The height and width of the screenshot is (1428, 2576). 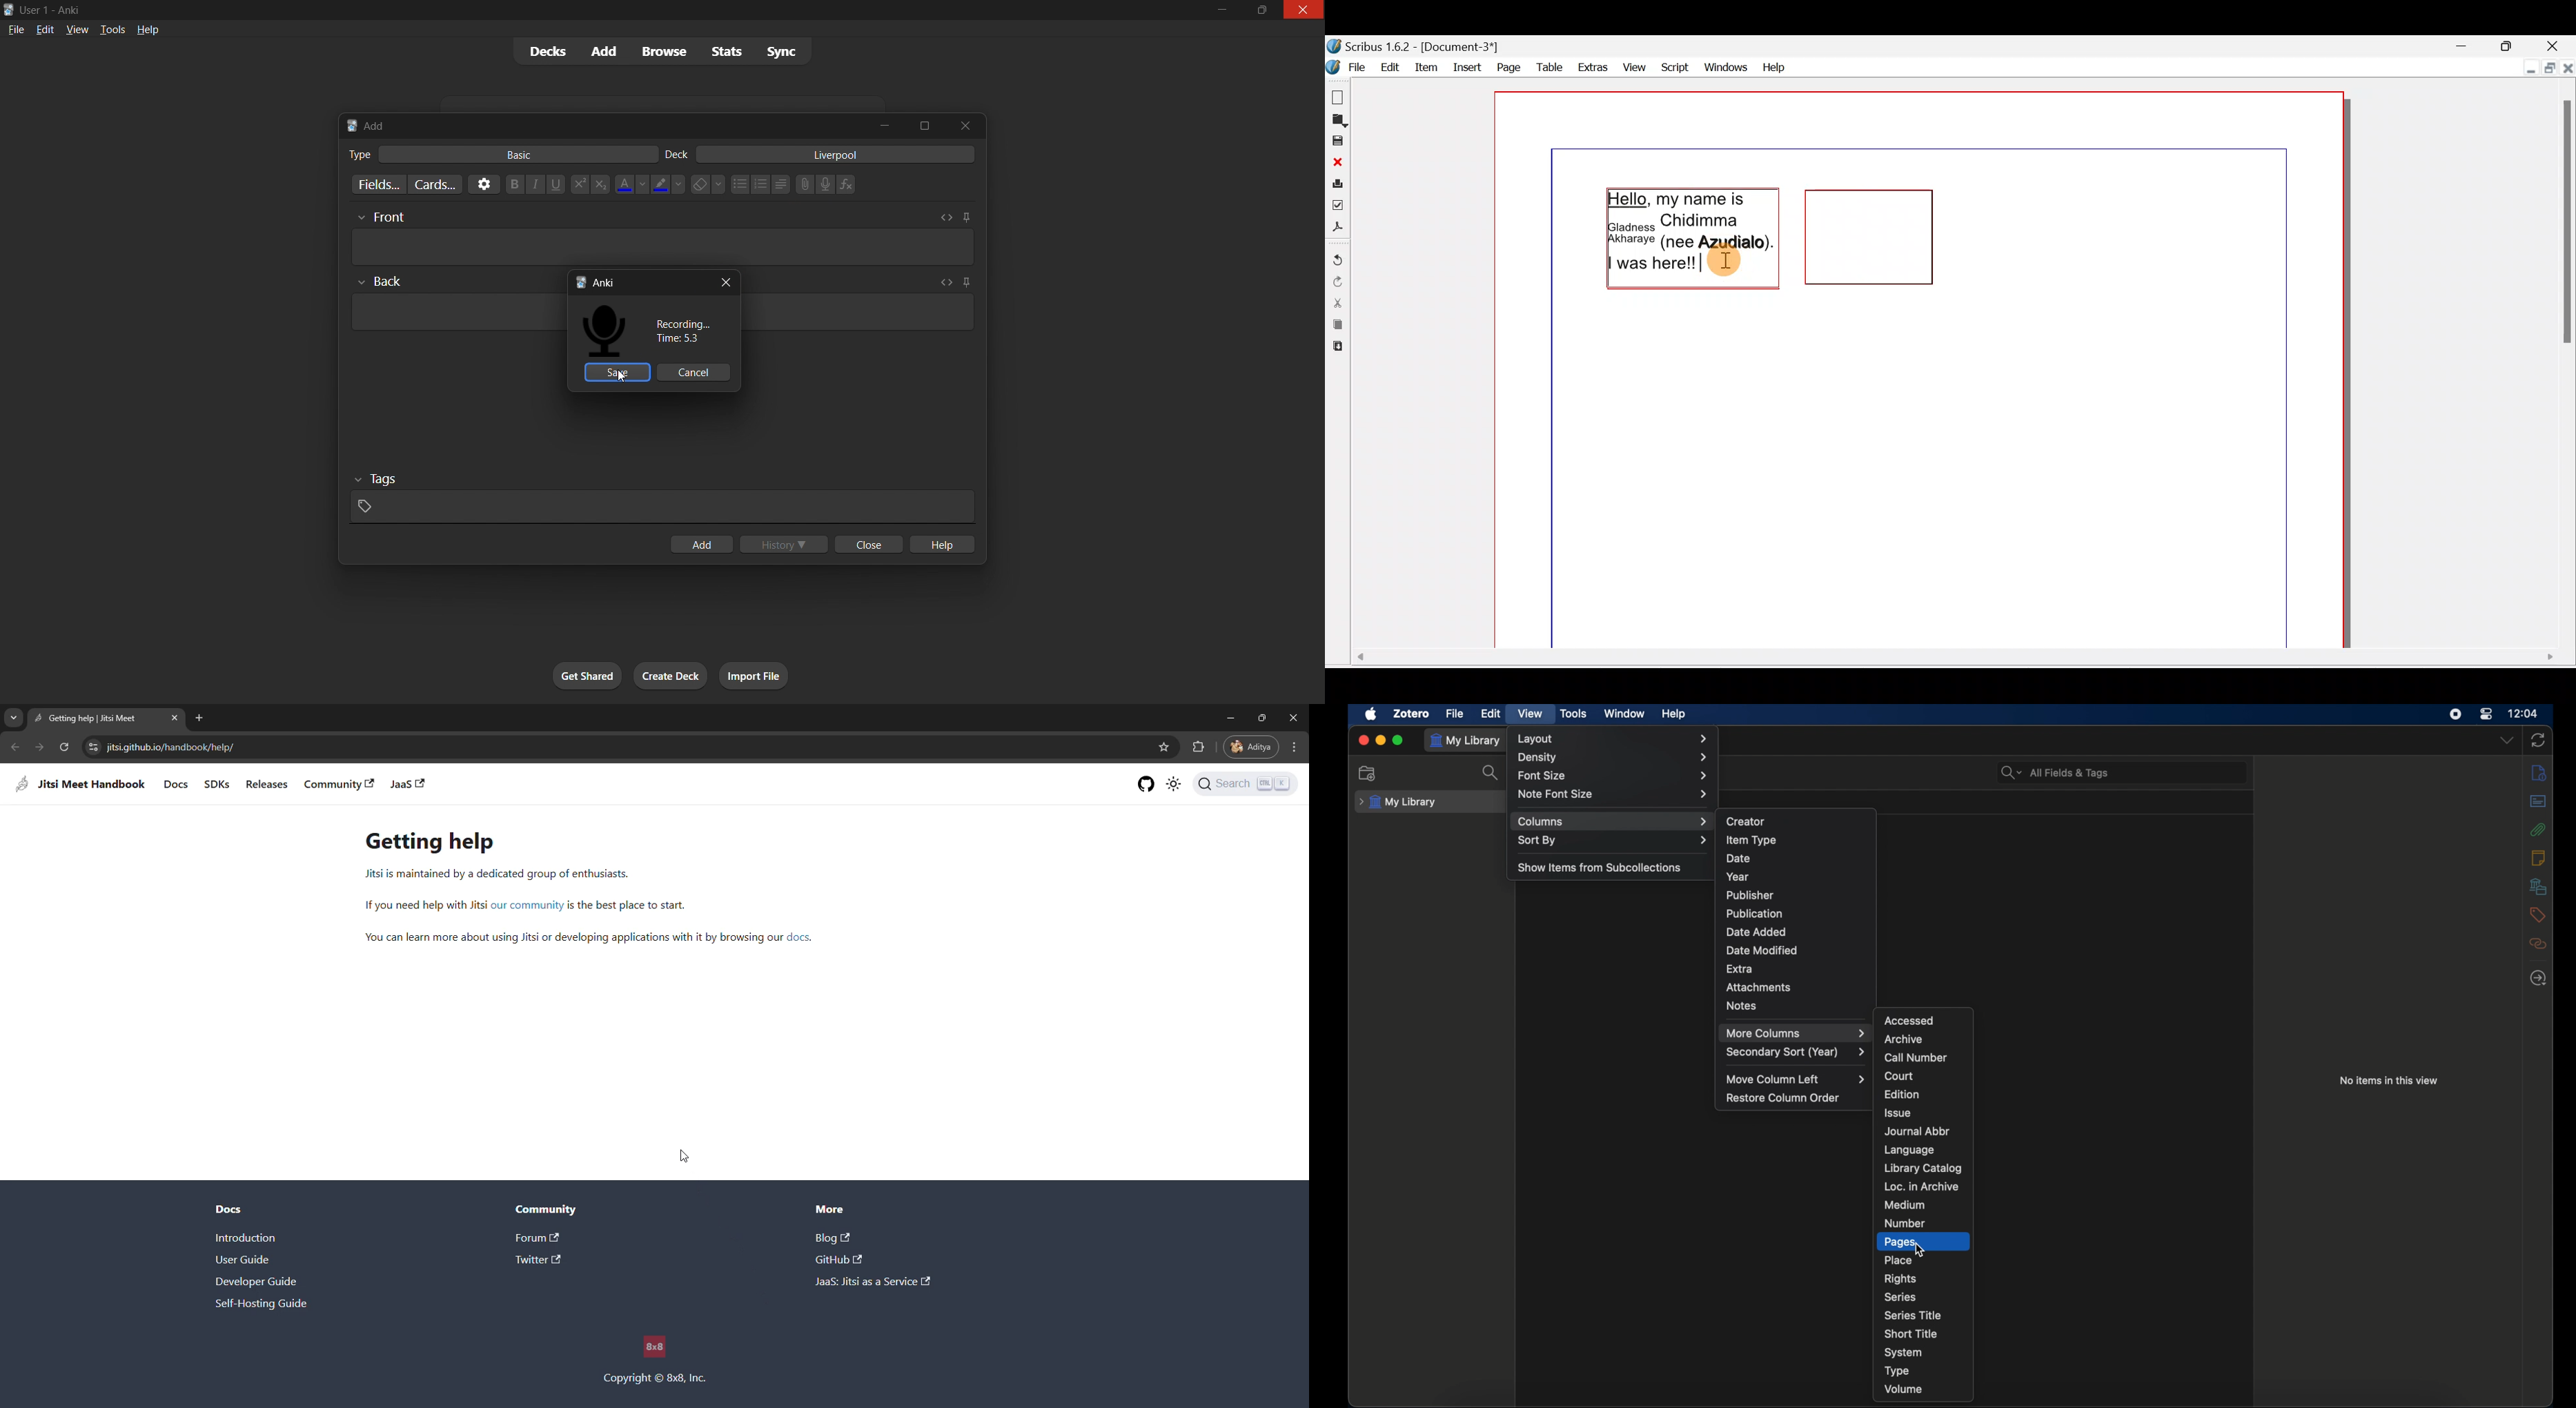 What do you see at coordinates (1545, 67) in the screenshot?
I see `Table` at bounding box center [1545, 67].